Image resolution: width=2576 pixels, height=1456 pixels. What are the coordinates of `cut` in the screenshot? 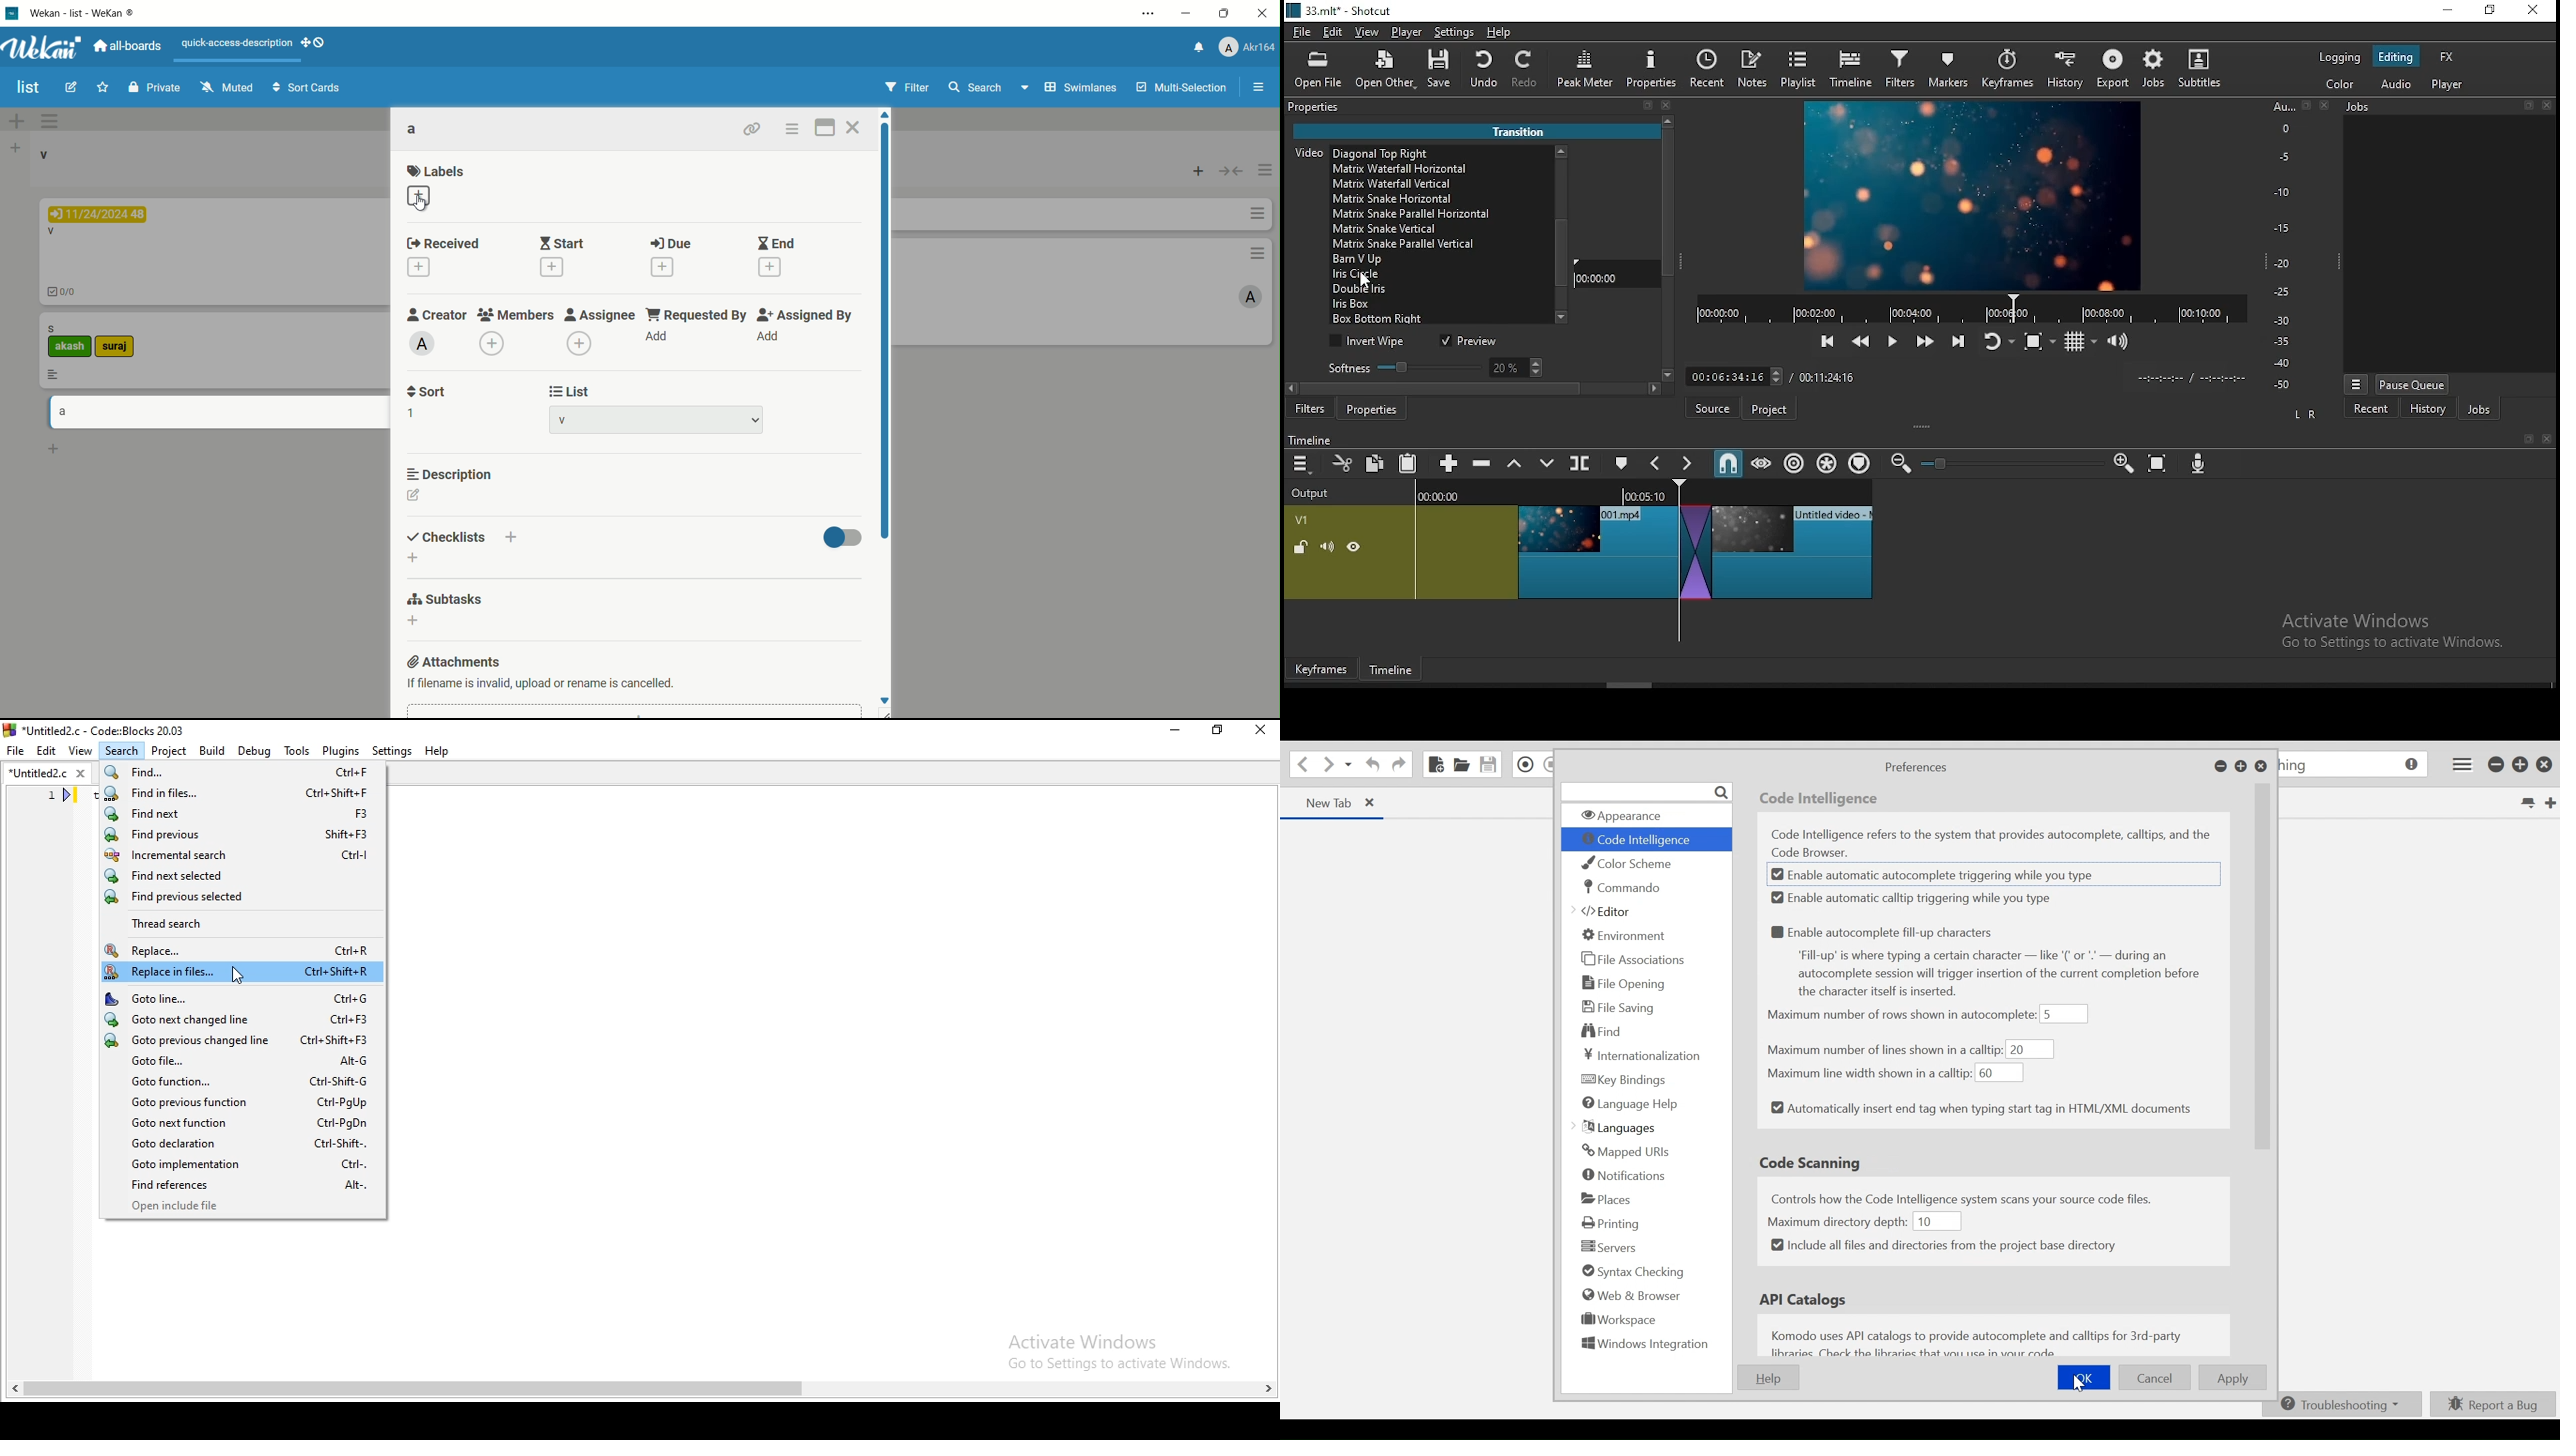 It's located at (1343, 463).